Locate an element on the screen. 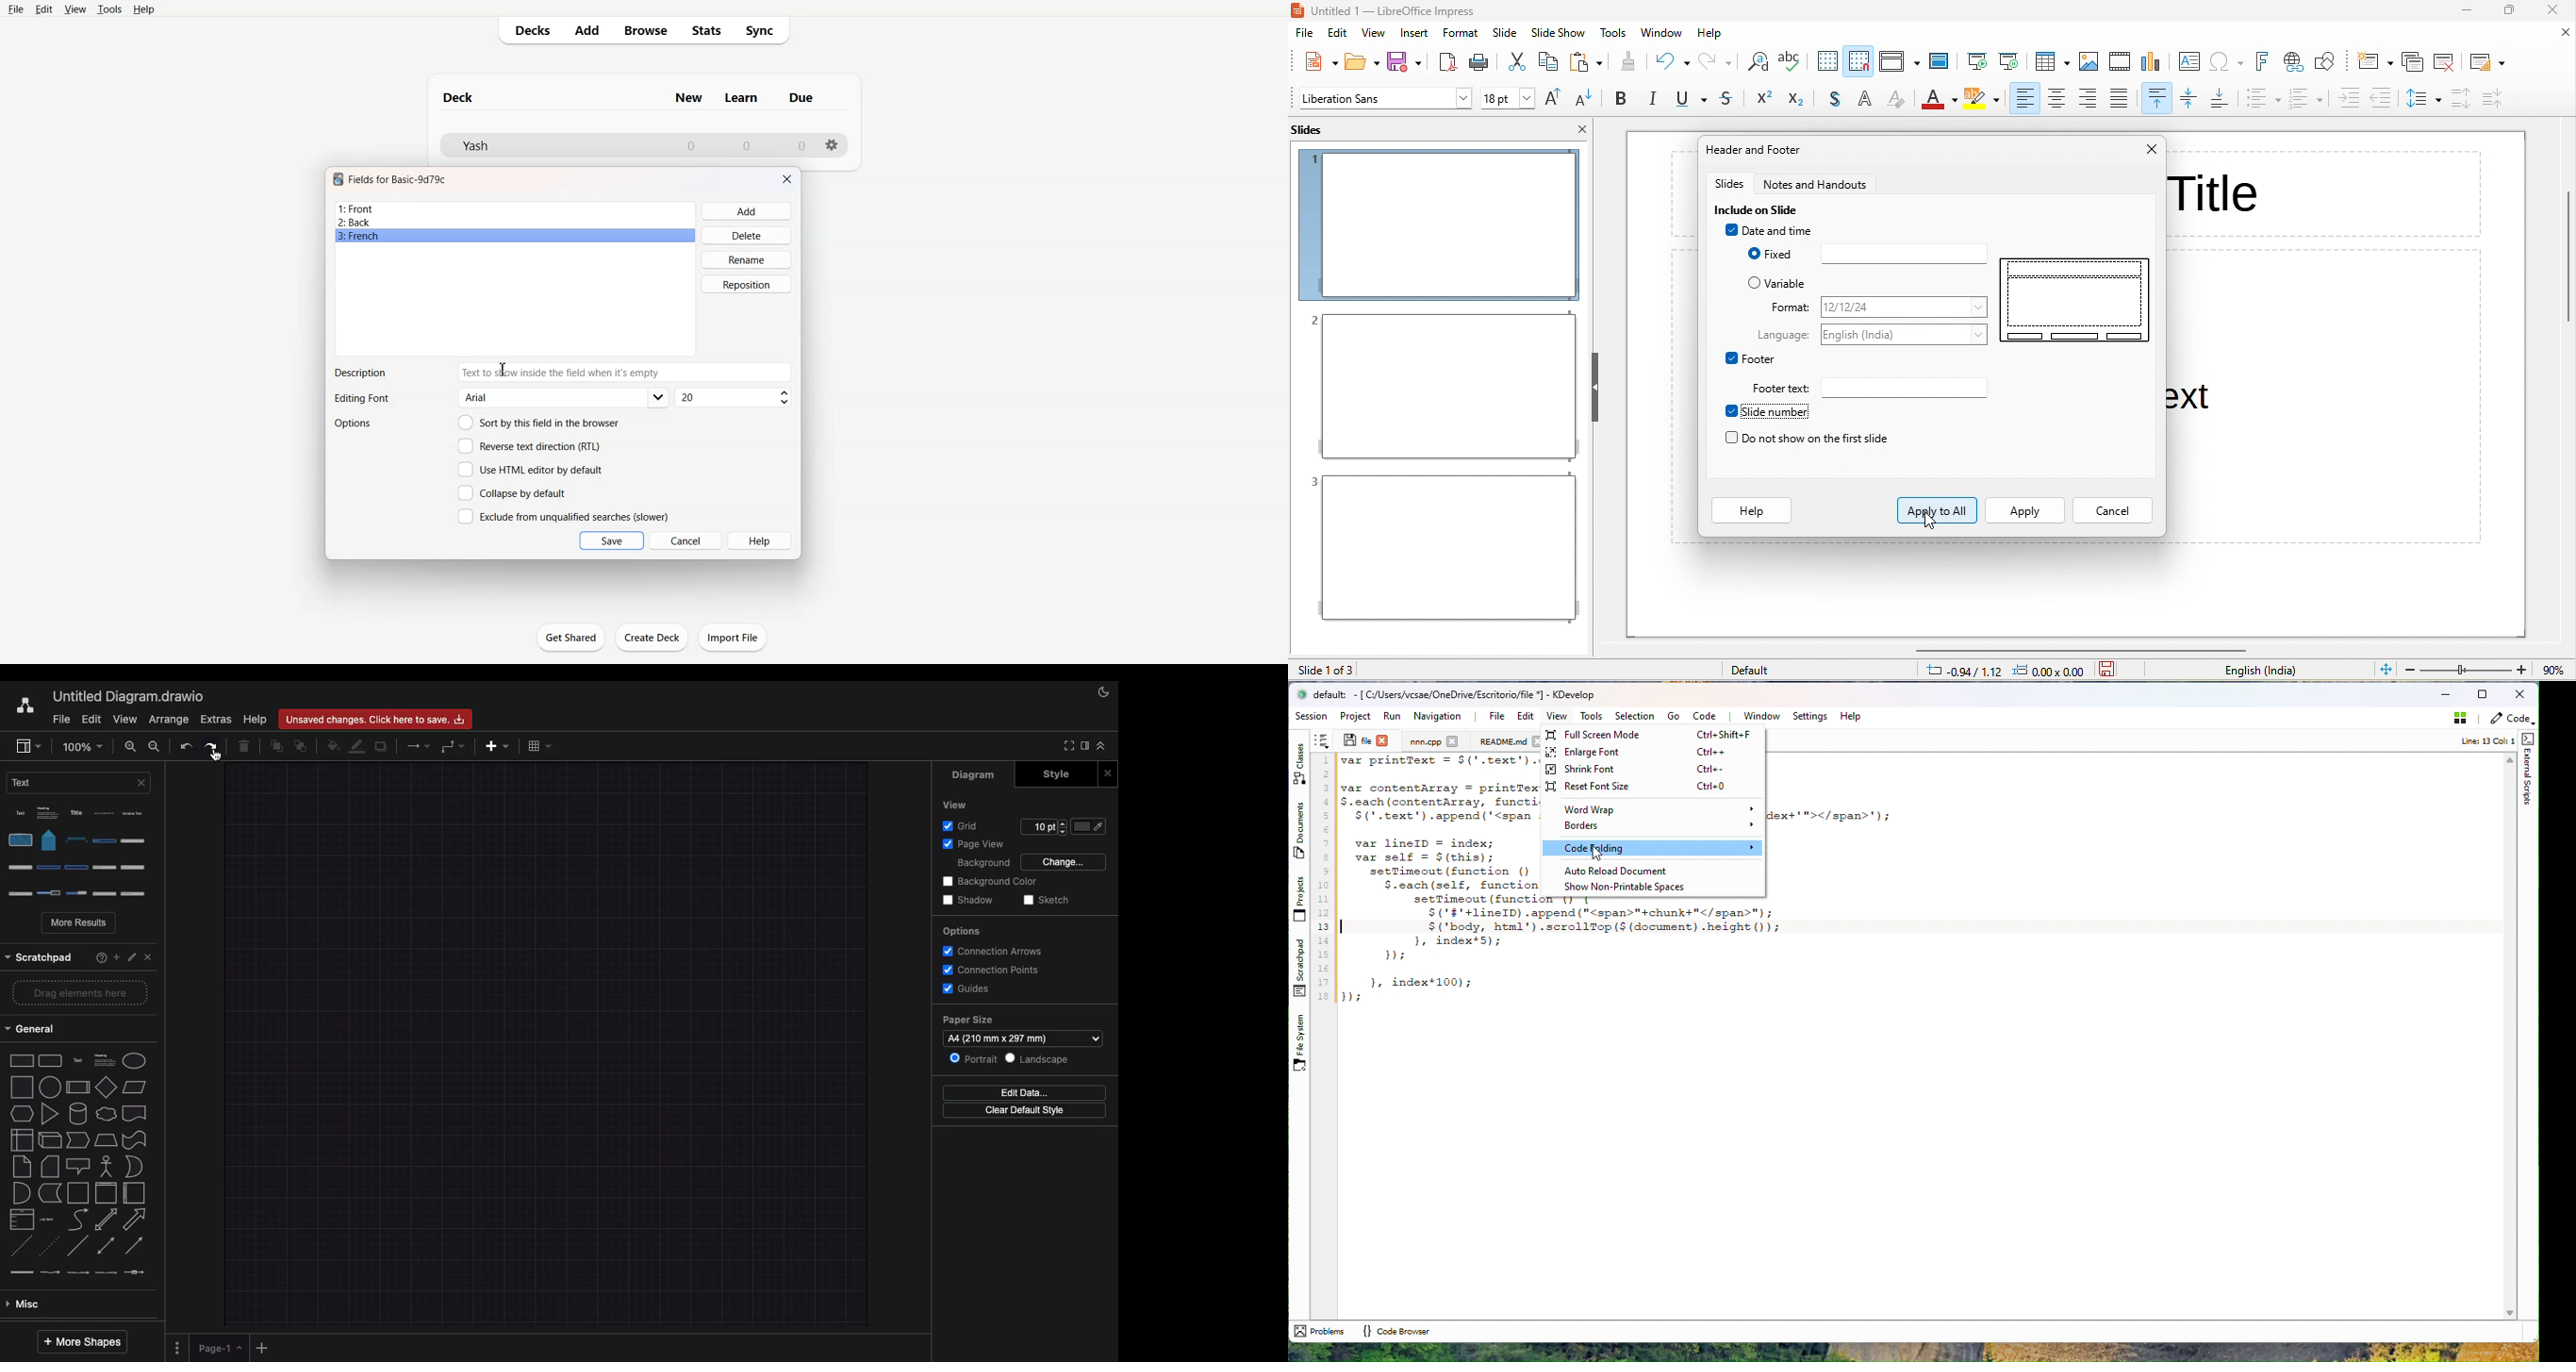 This screenshot has height=1372, width=2576. Fill color is located at coordinates (1090, 826).